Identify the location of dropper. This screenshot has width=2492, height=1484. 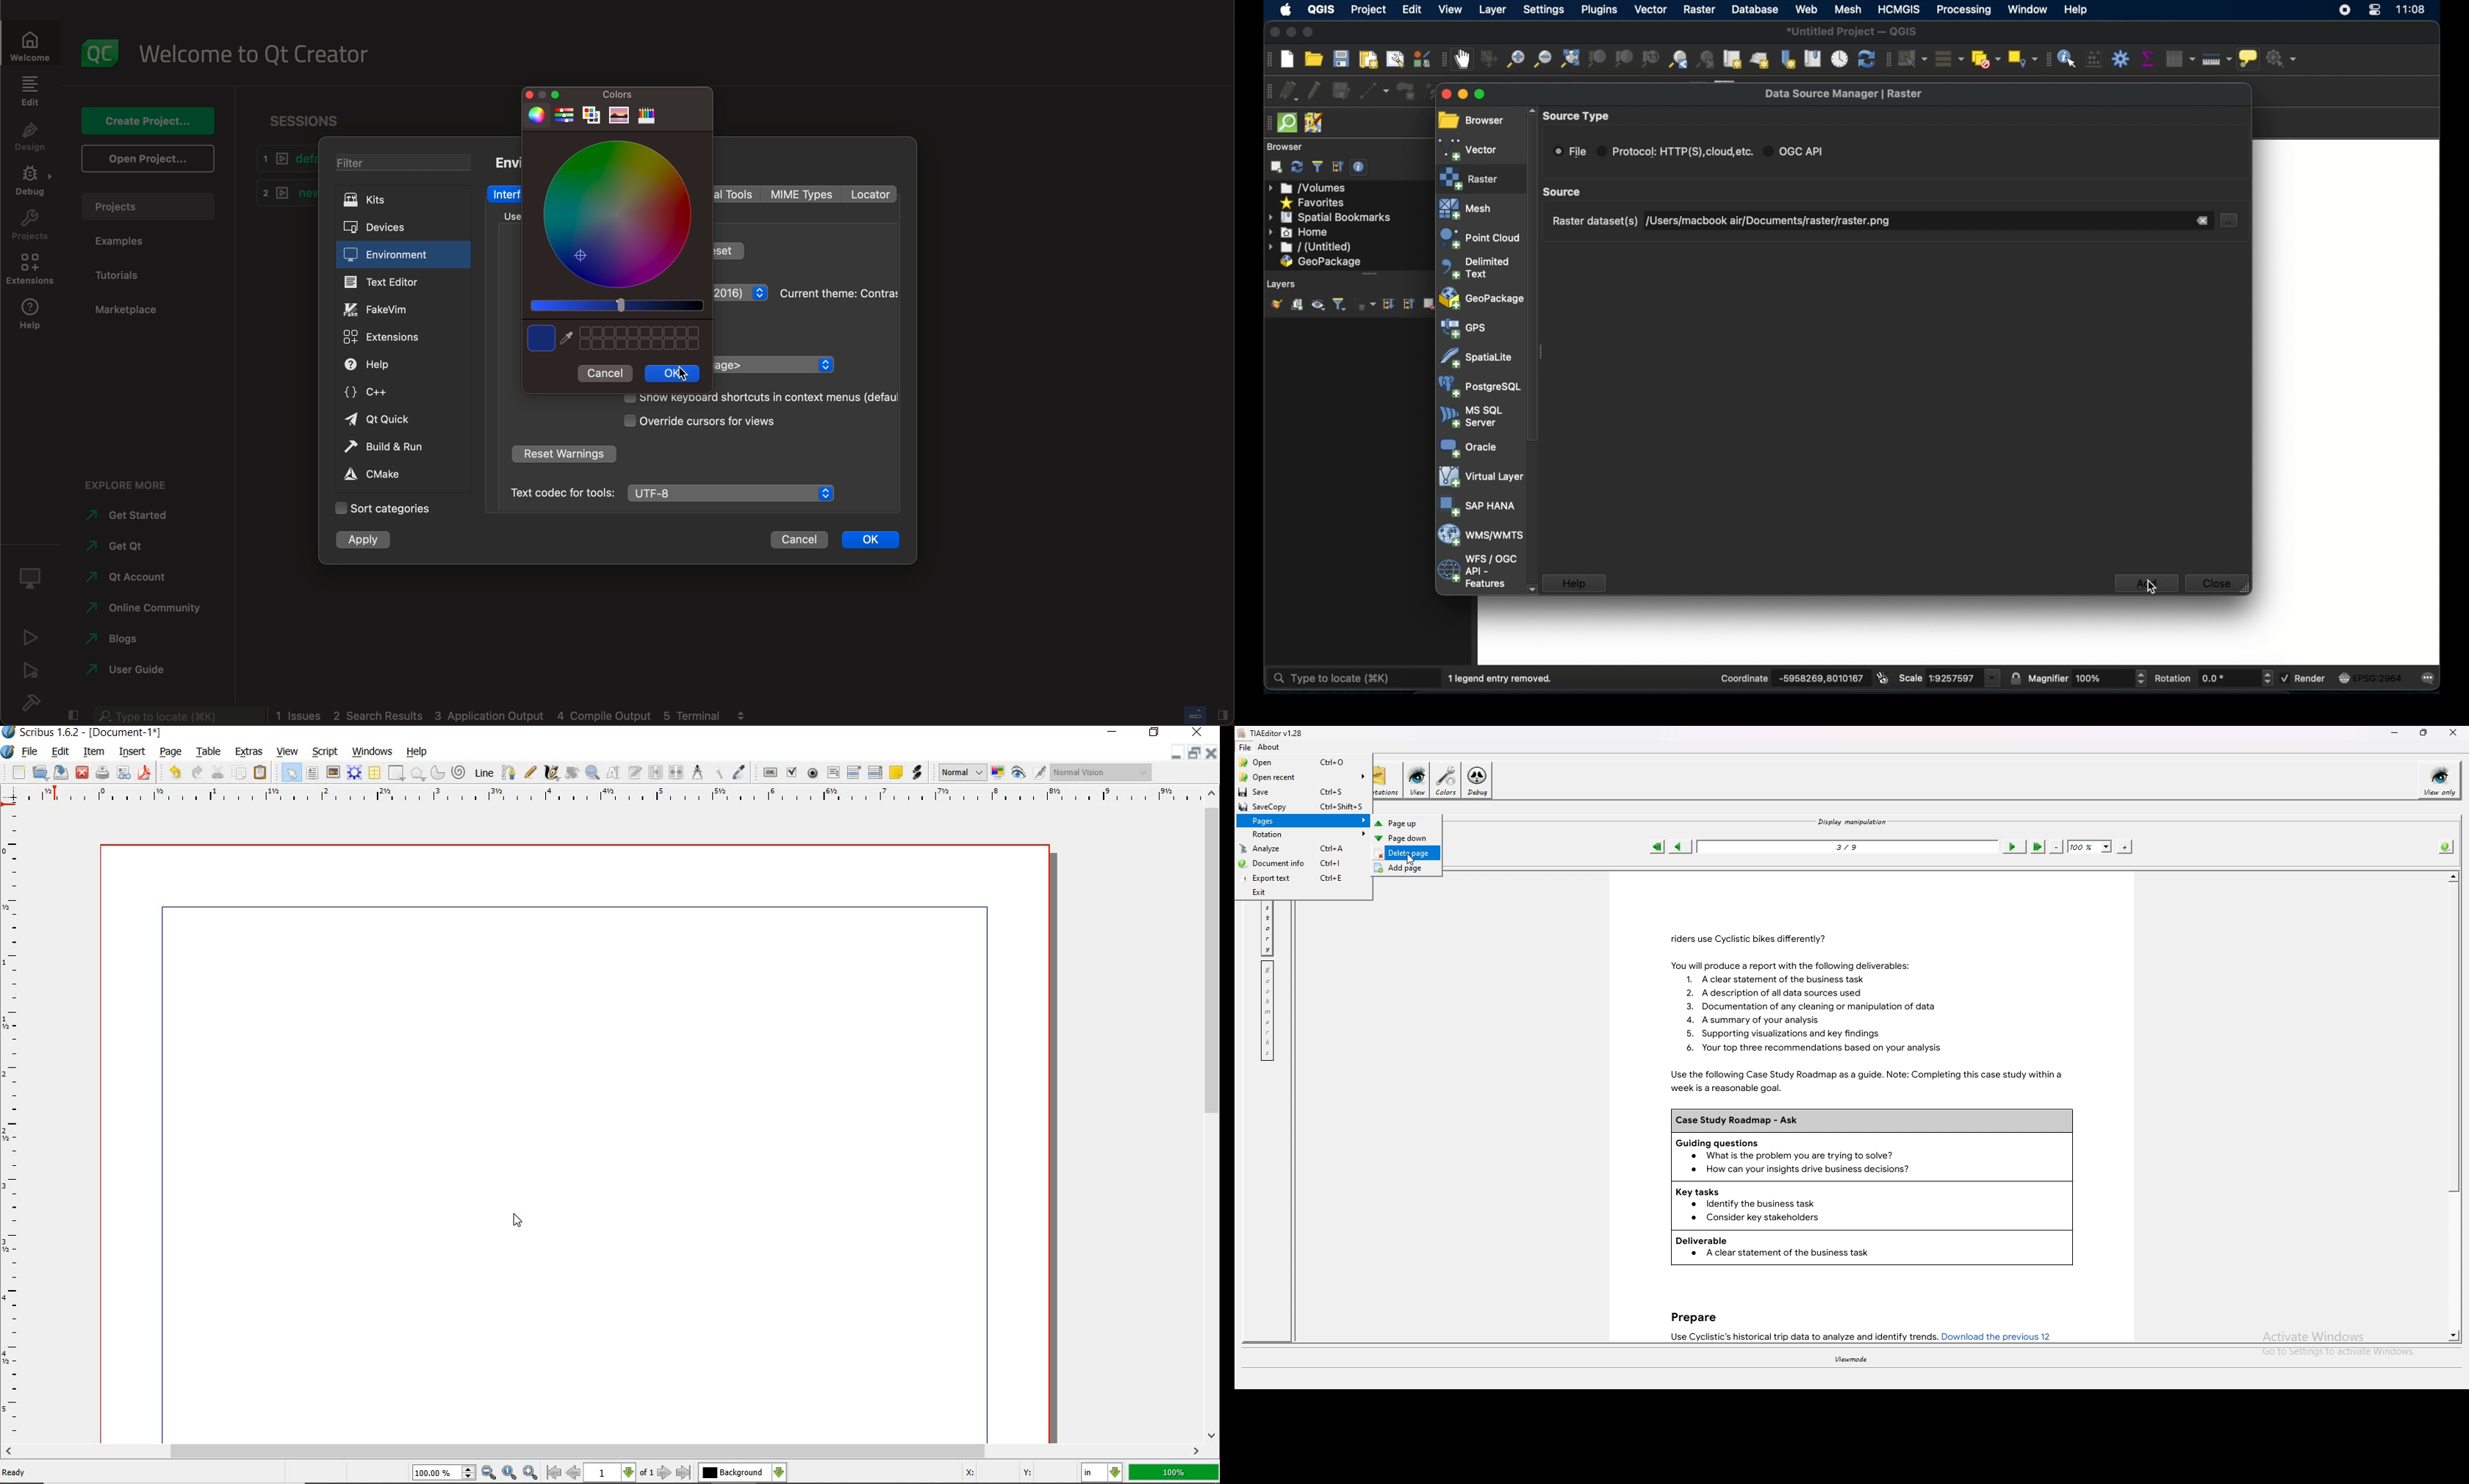
(568, 339).